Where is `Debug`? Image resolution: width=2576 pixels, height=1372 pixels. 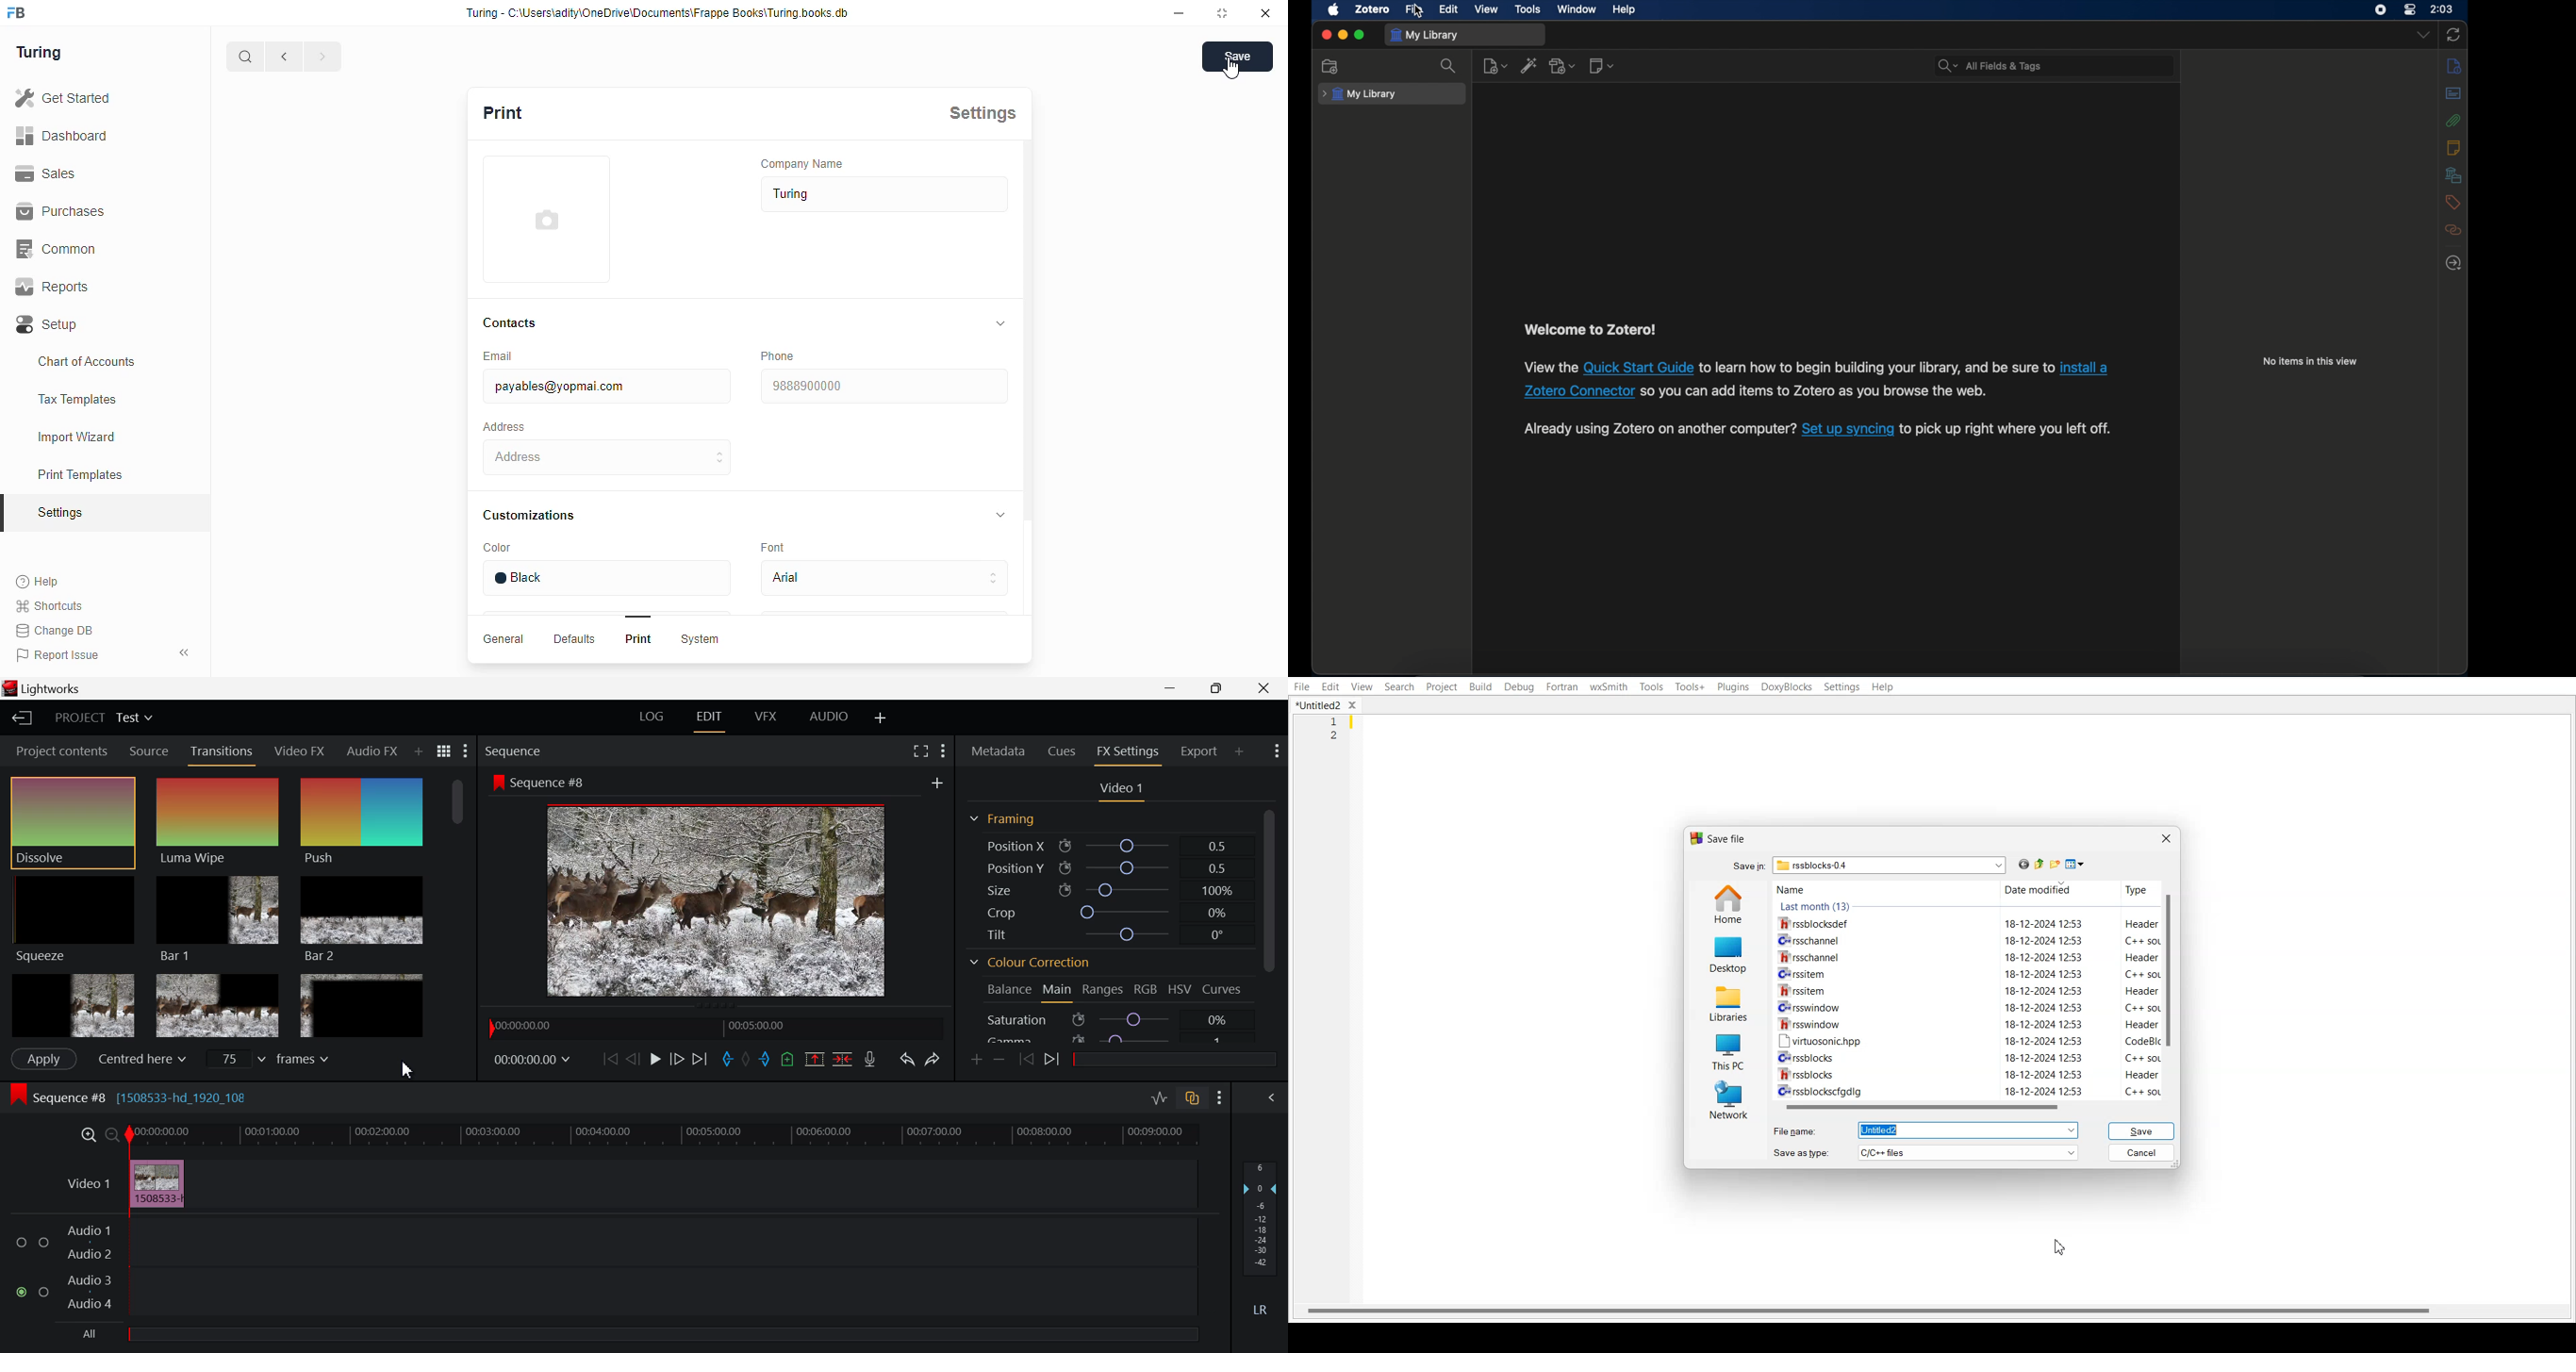 Debug is located at coordinates (1519, 686).